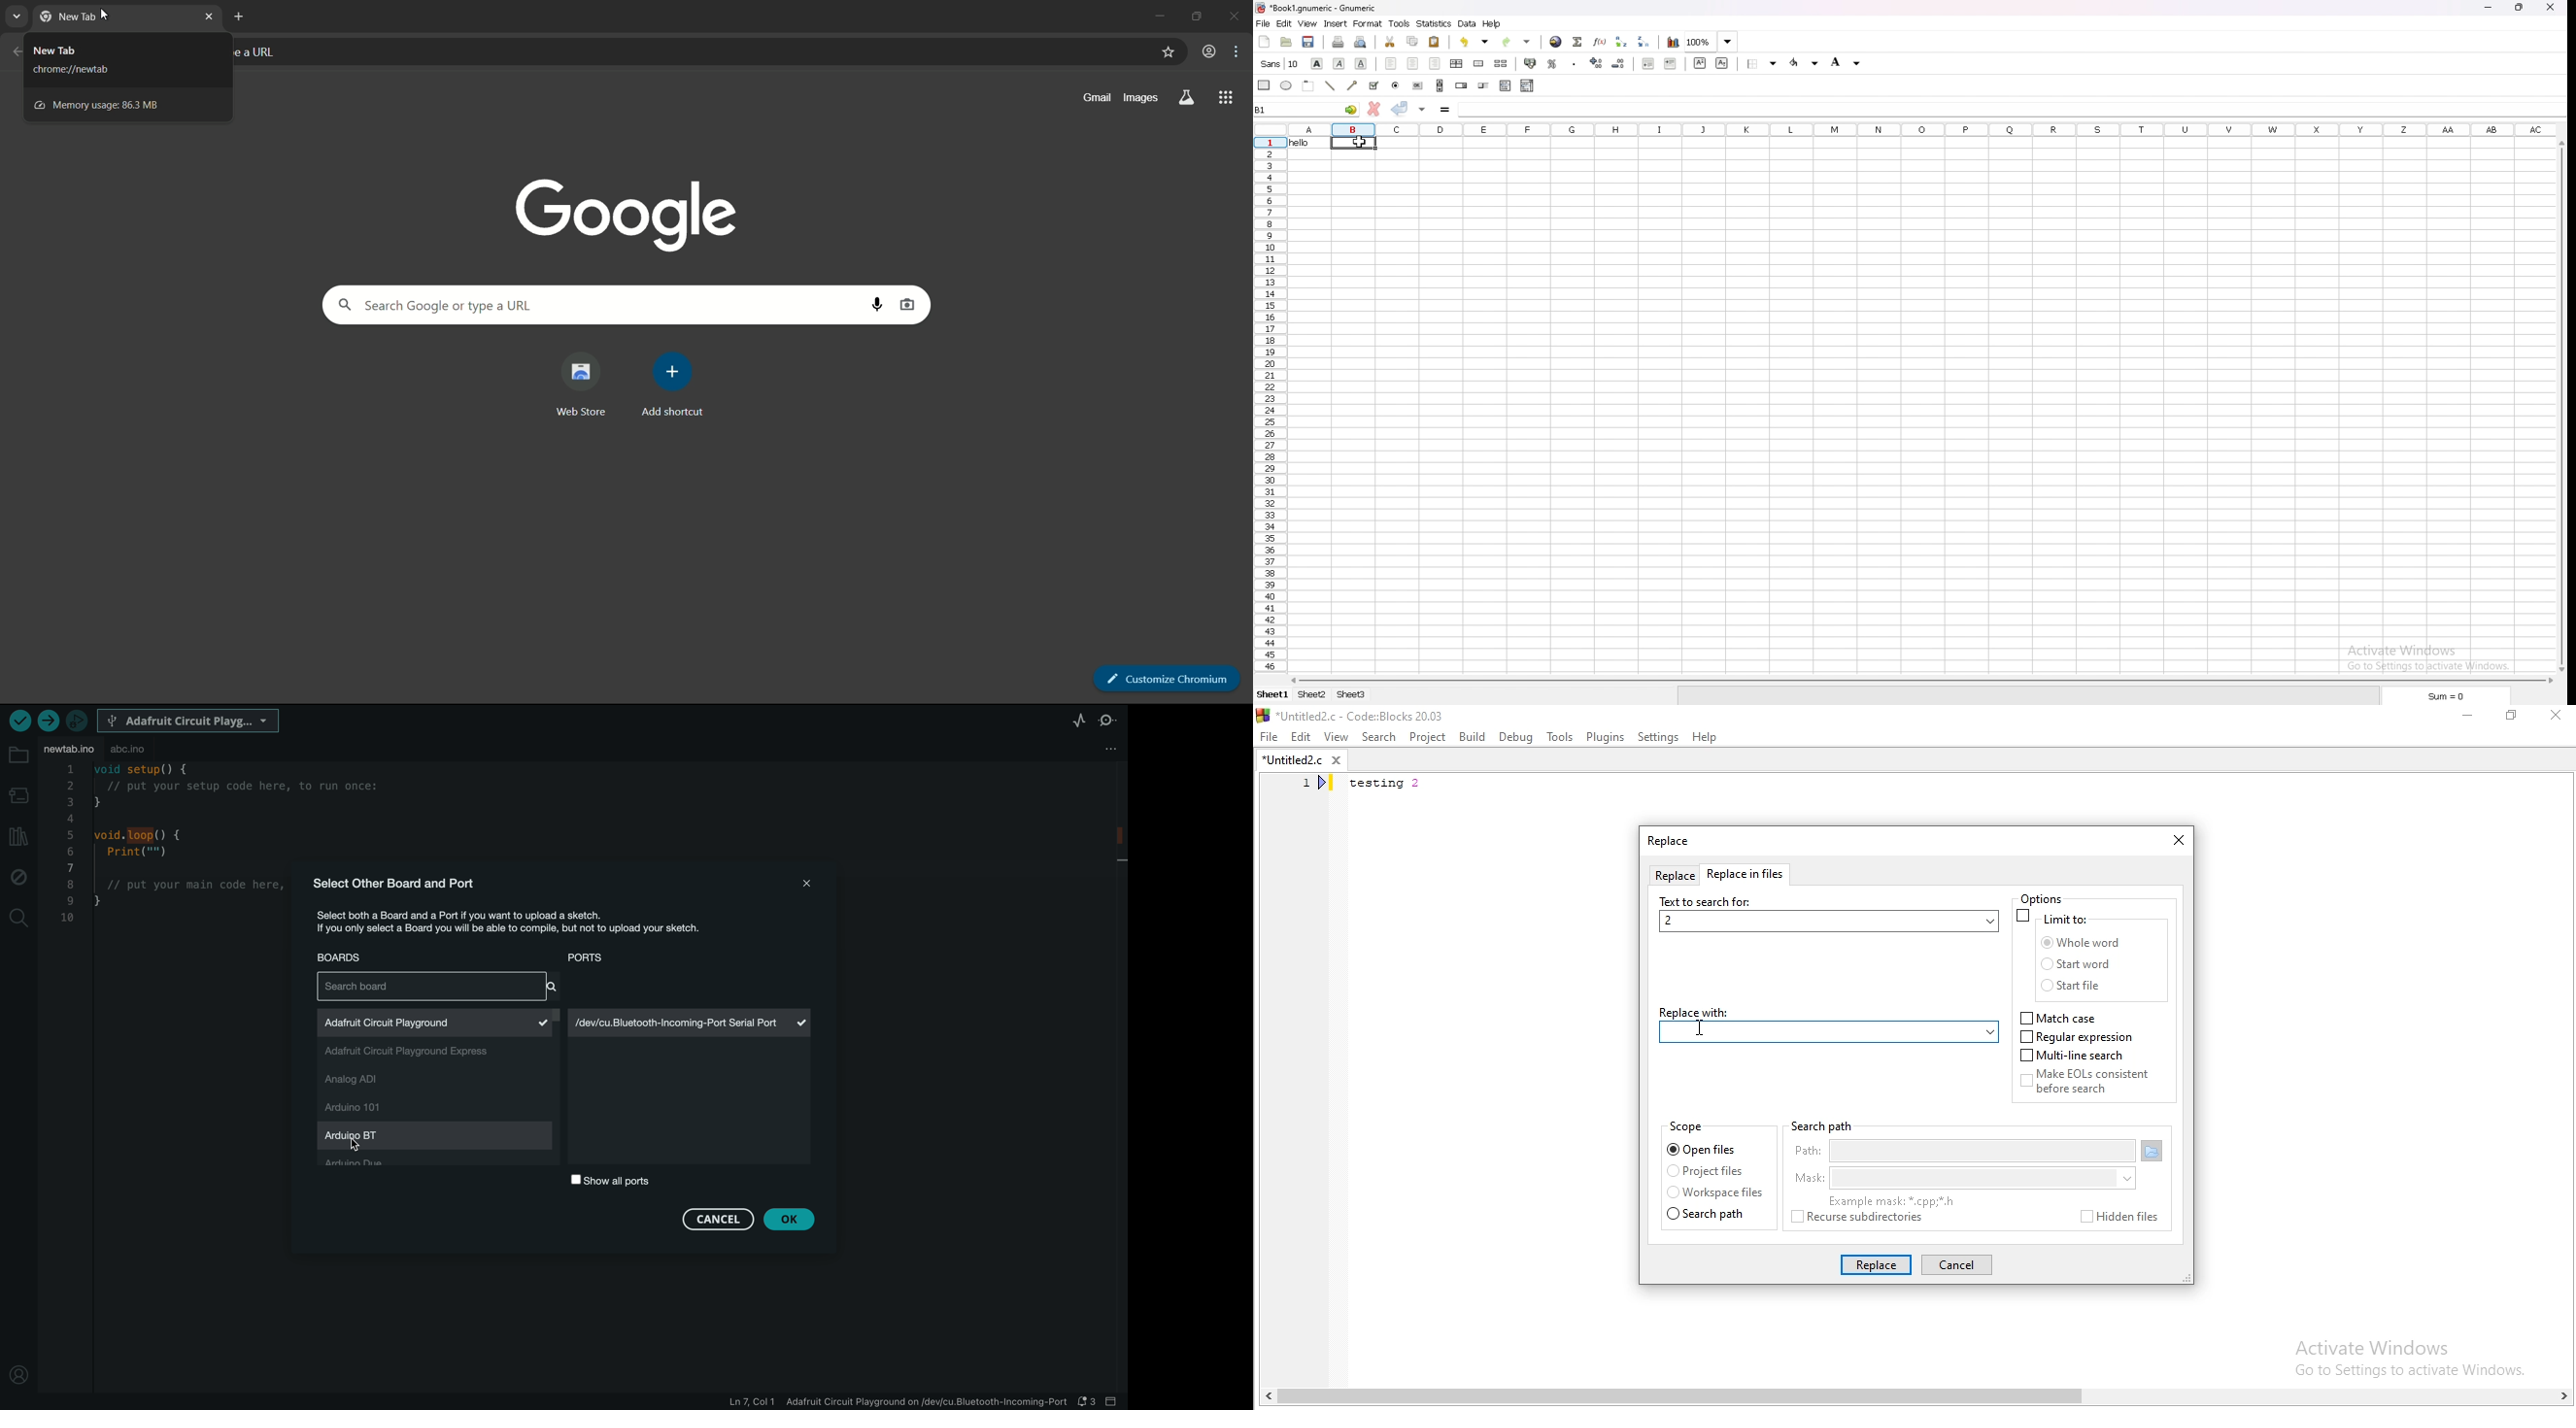 Image resolution: width=2576 pixels, height=1428 pixels. Describe the element at coordinates (17, 17) in the screenshot. I see `search tab` at that location.